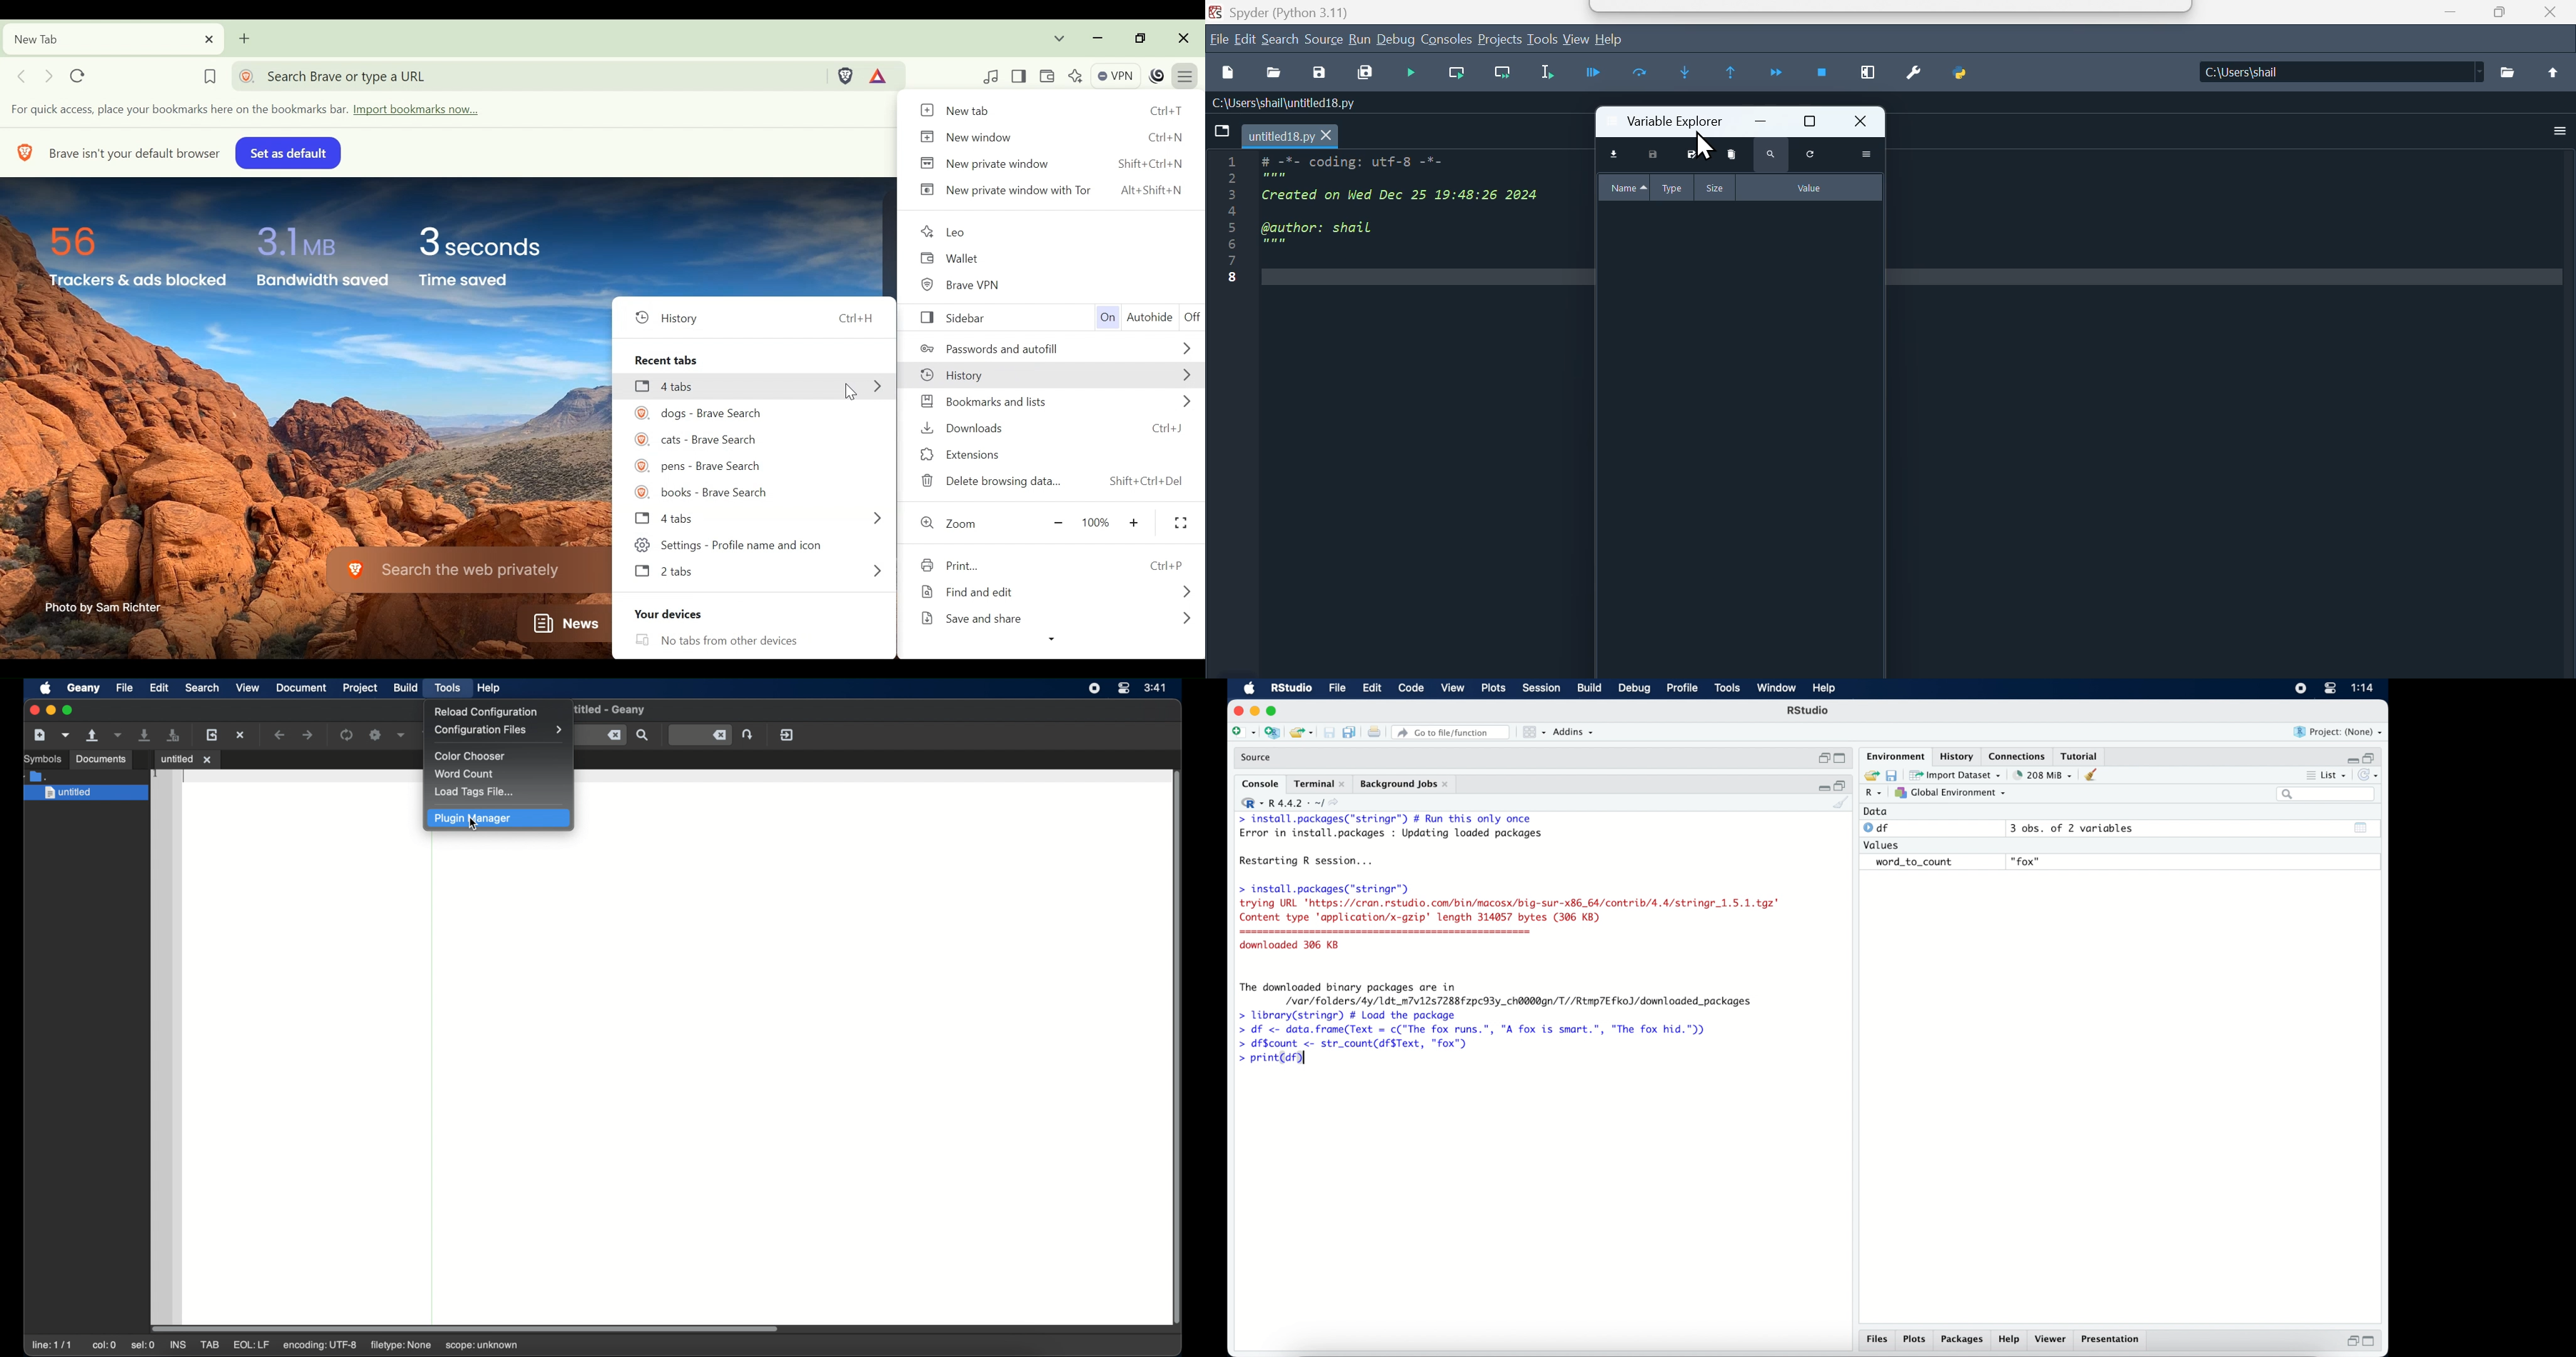  What do you see at coordinates (1272, 733) in the screenshot?
I see `create new project` at bounding box center [1272, 733].